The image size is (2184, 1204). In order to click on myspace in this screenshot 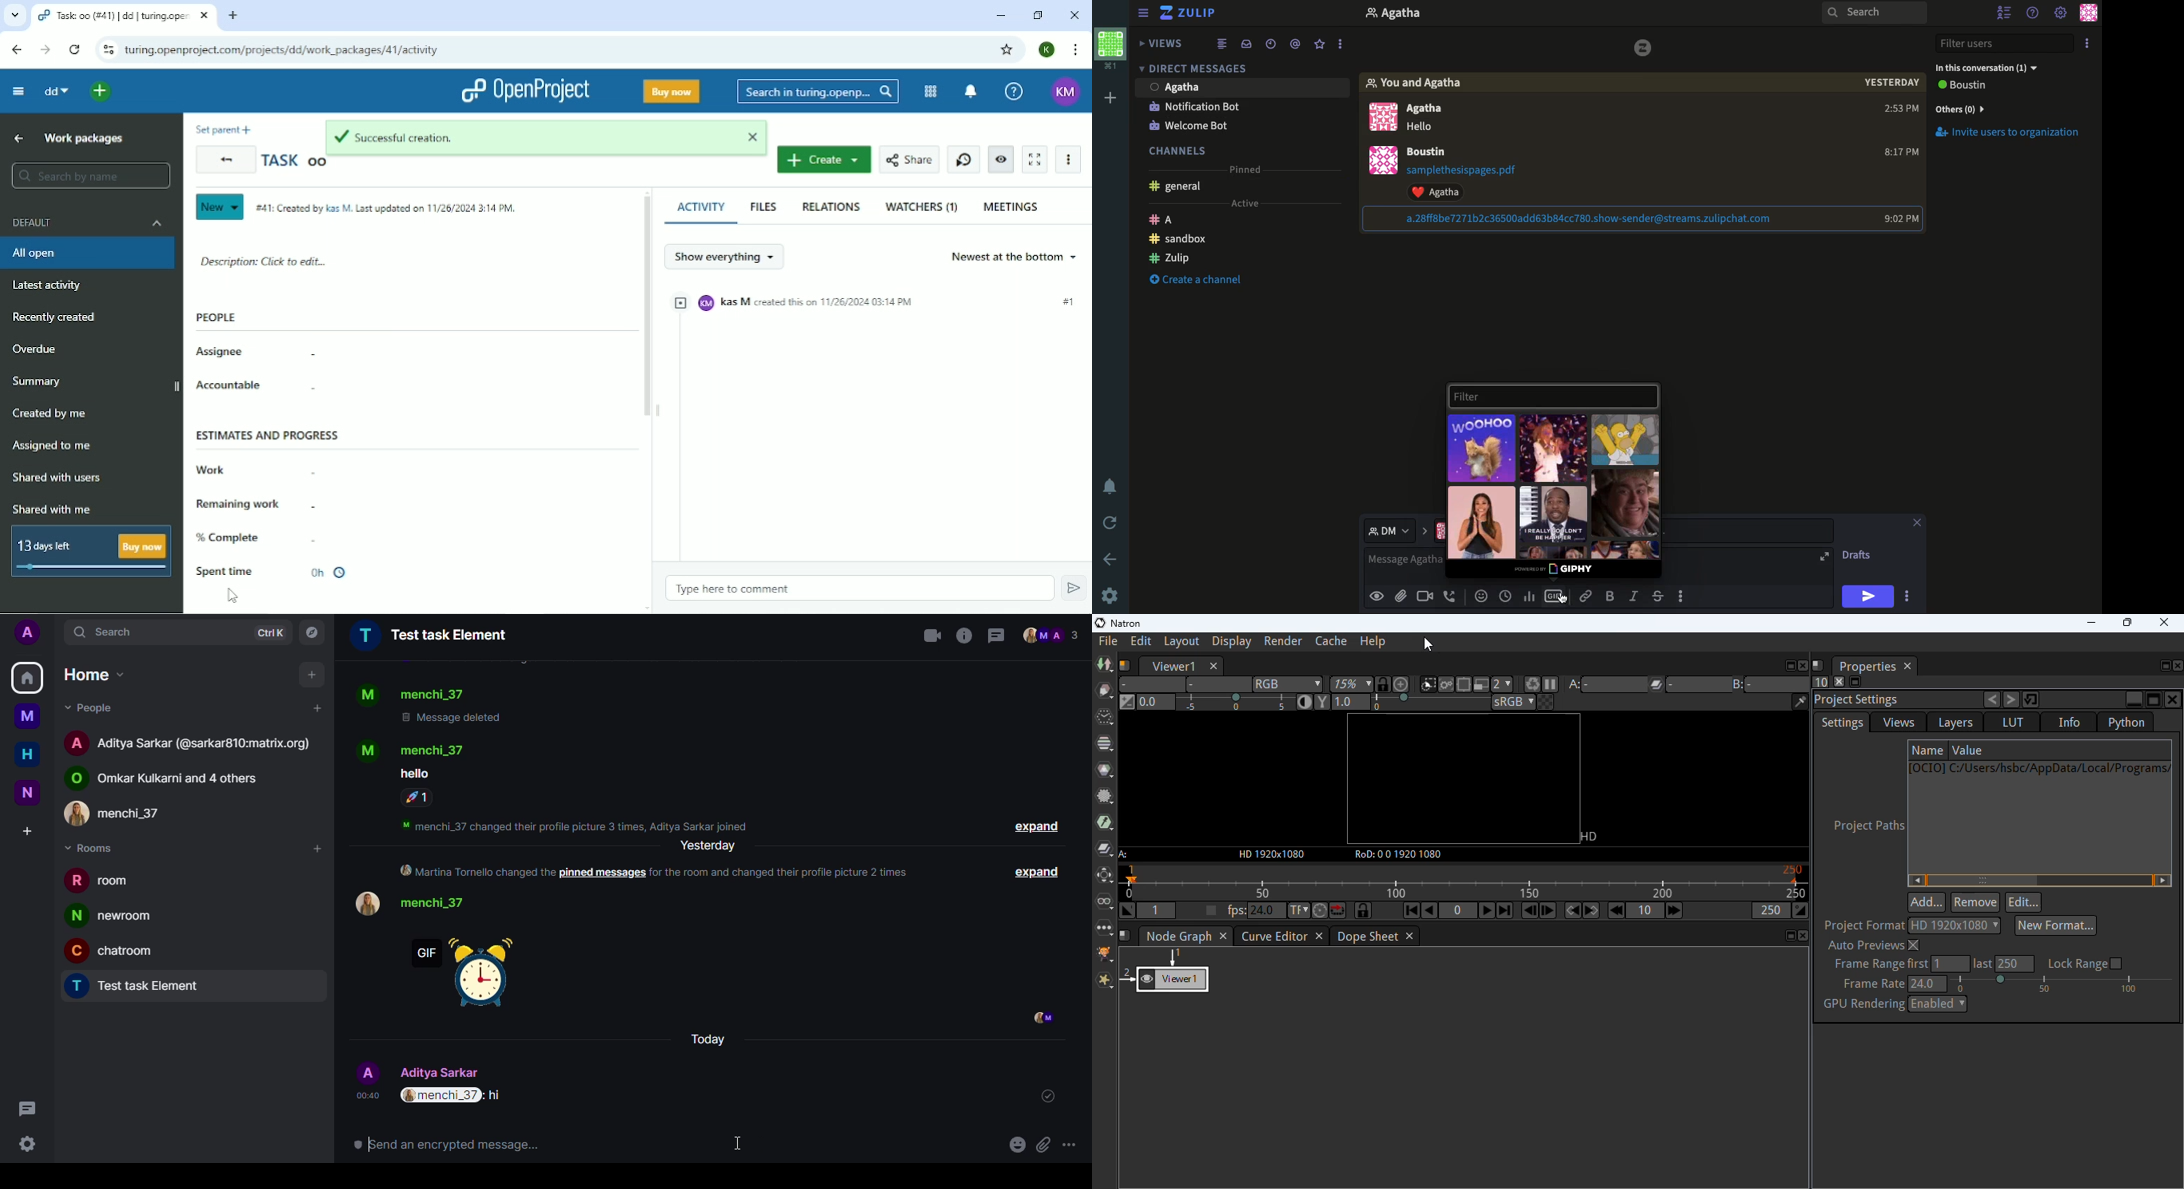, I will do `click(28, 716)`.